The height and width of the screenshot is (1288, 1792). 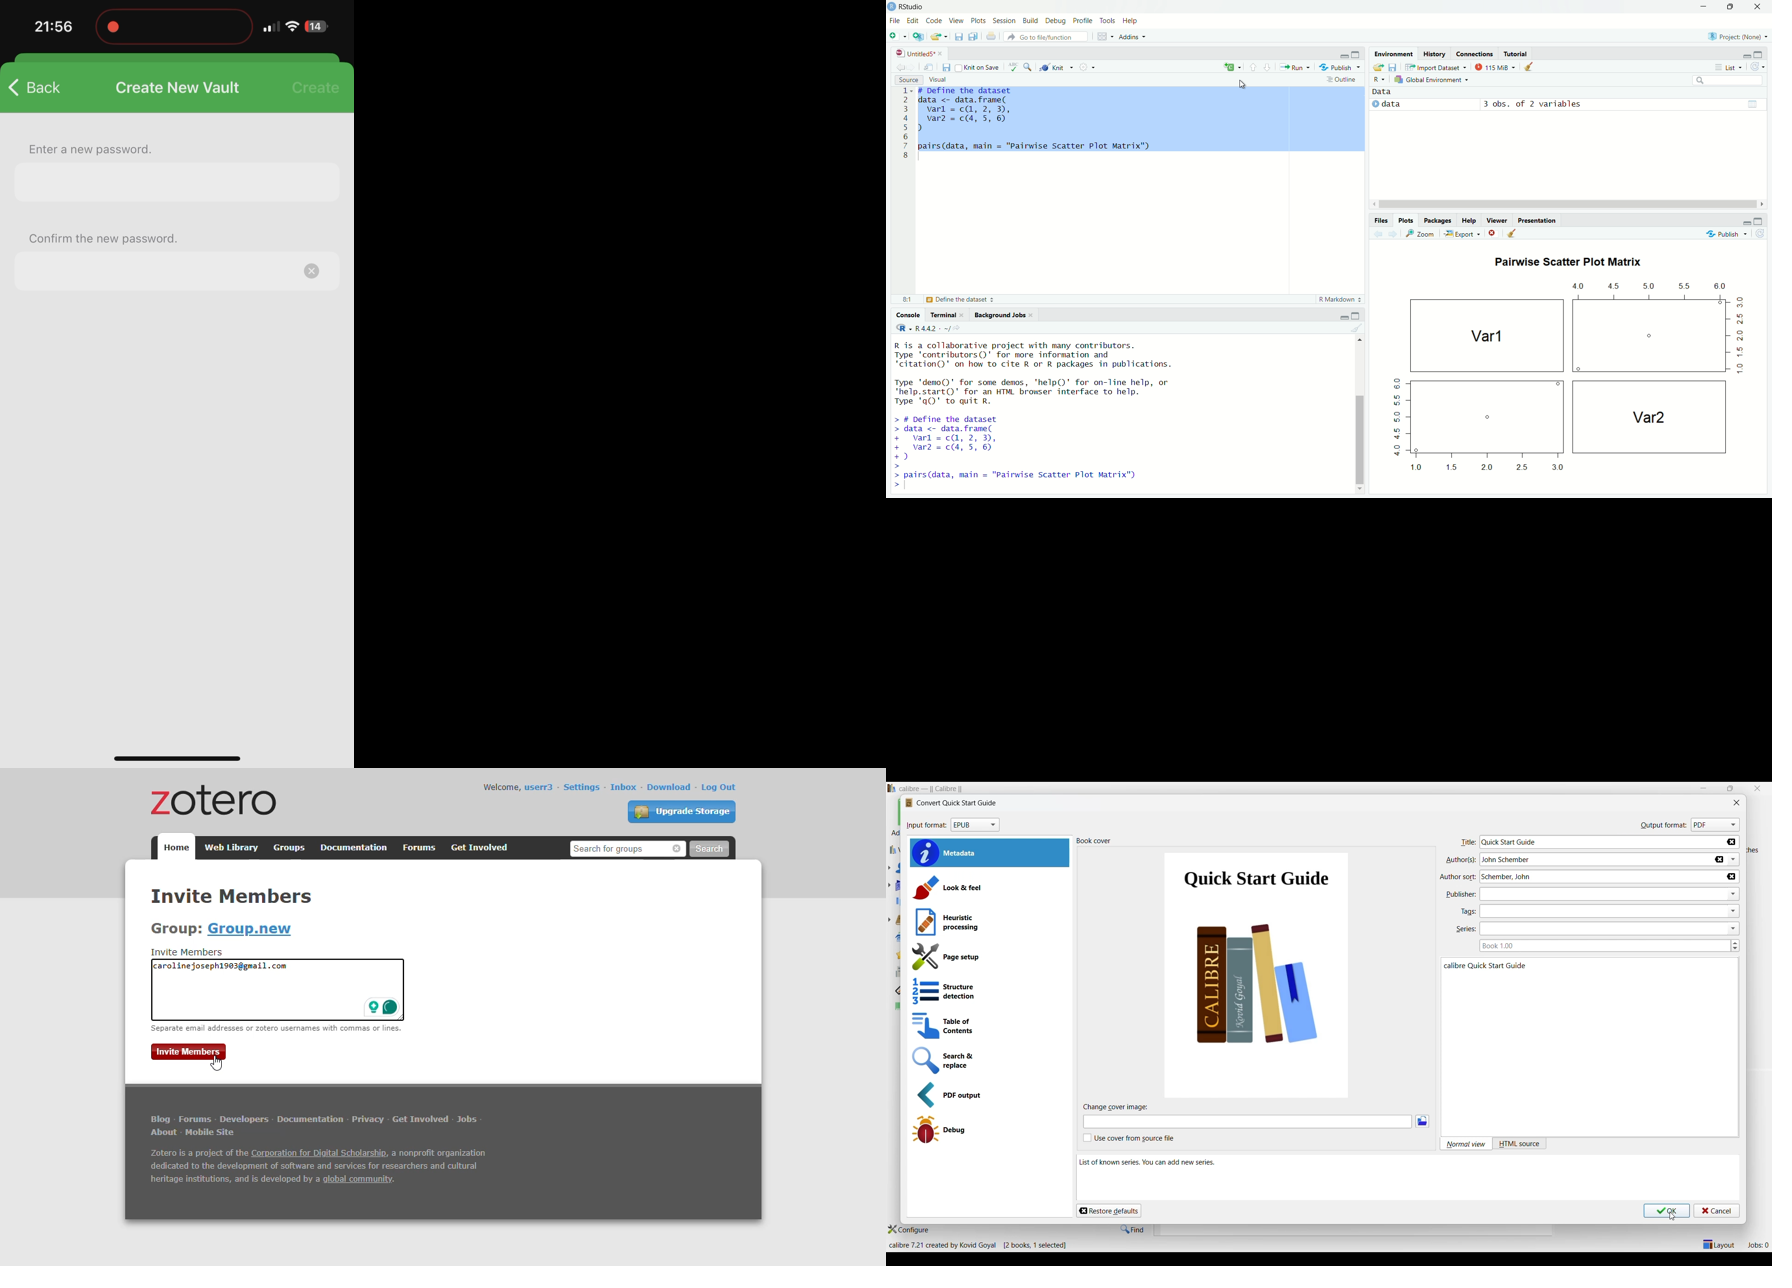 I want to click on email added for invite, so click(x=221, y=966).